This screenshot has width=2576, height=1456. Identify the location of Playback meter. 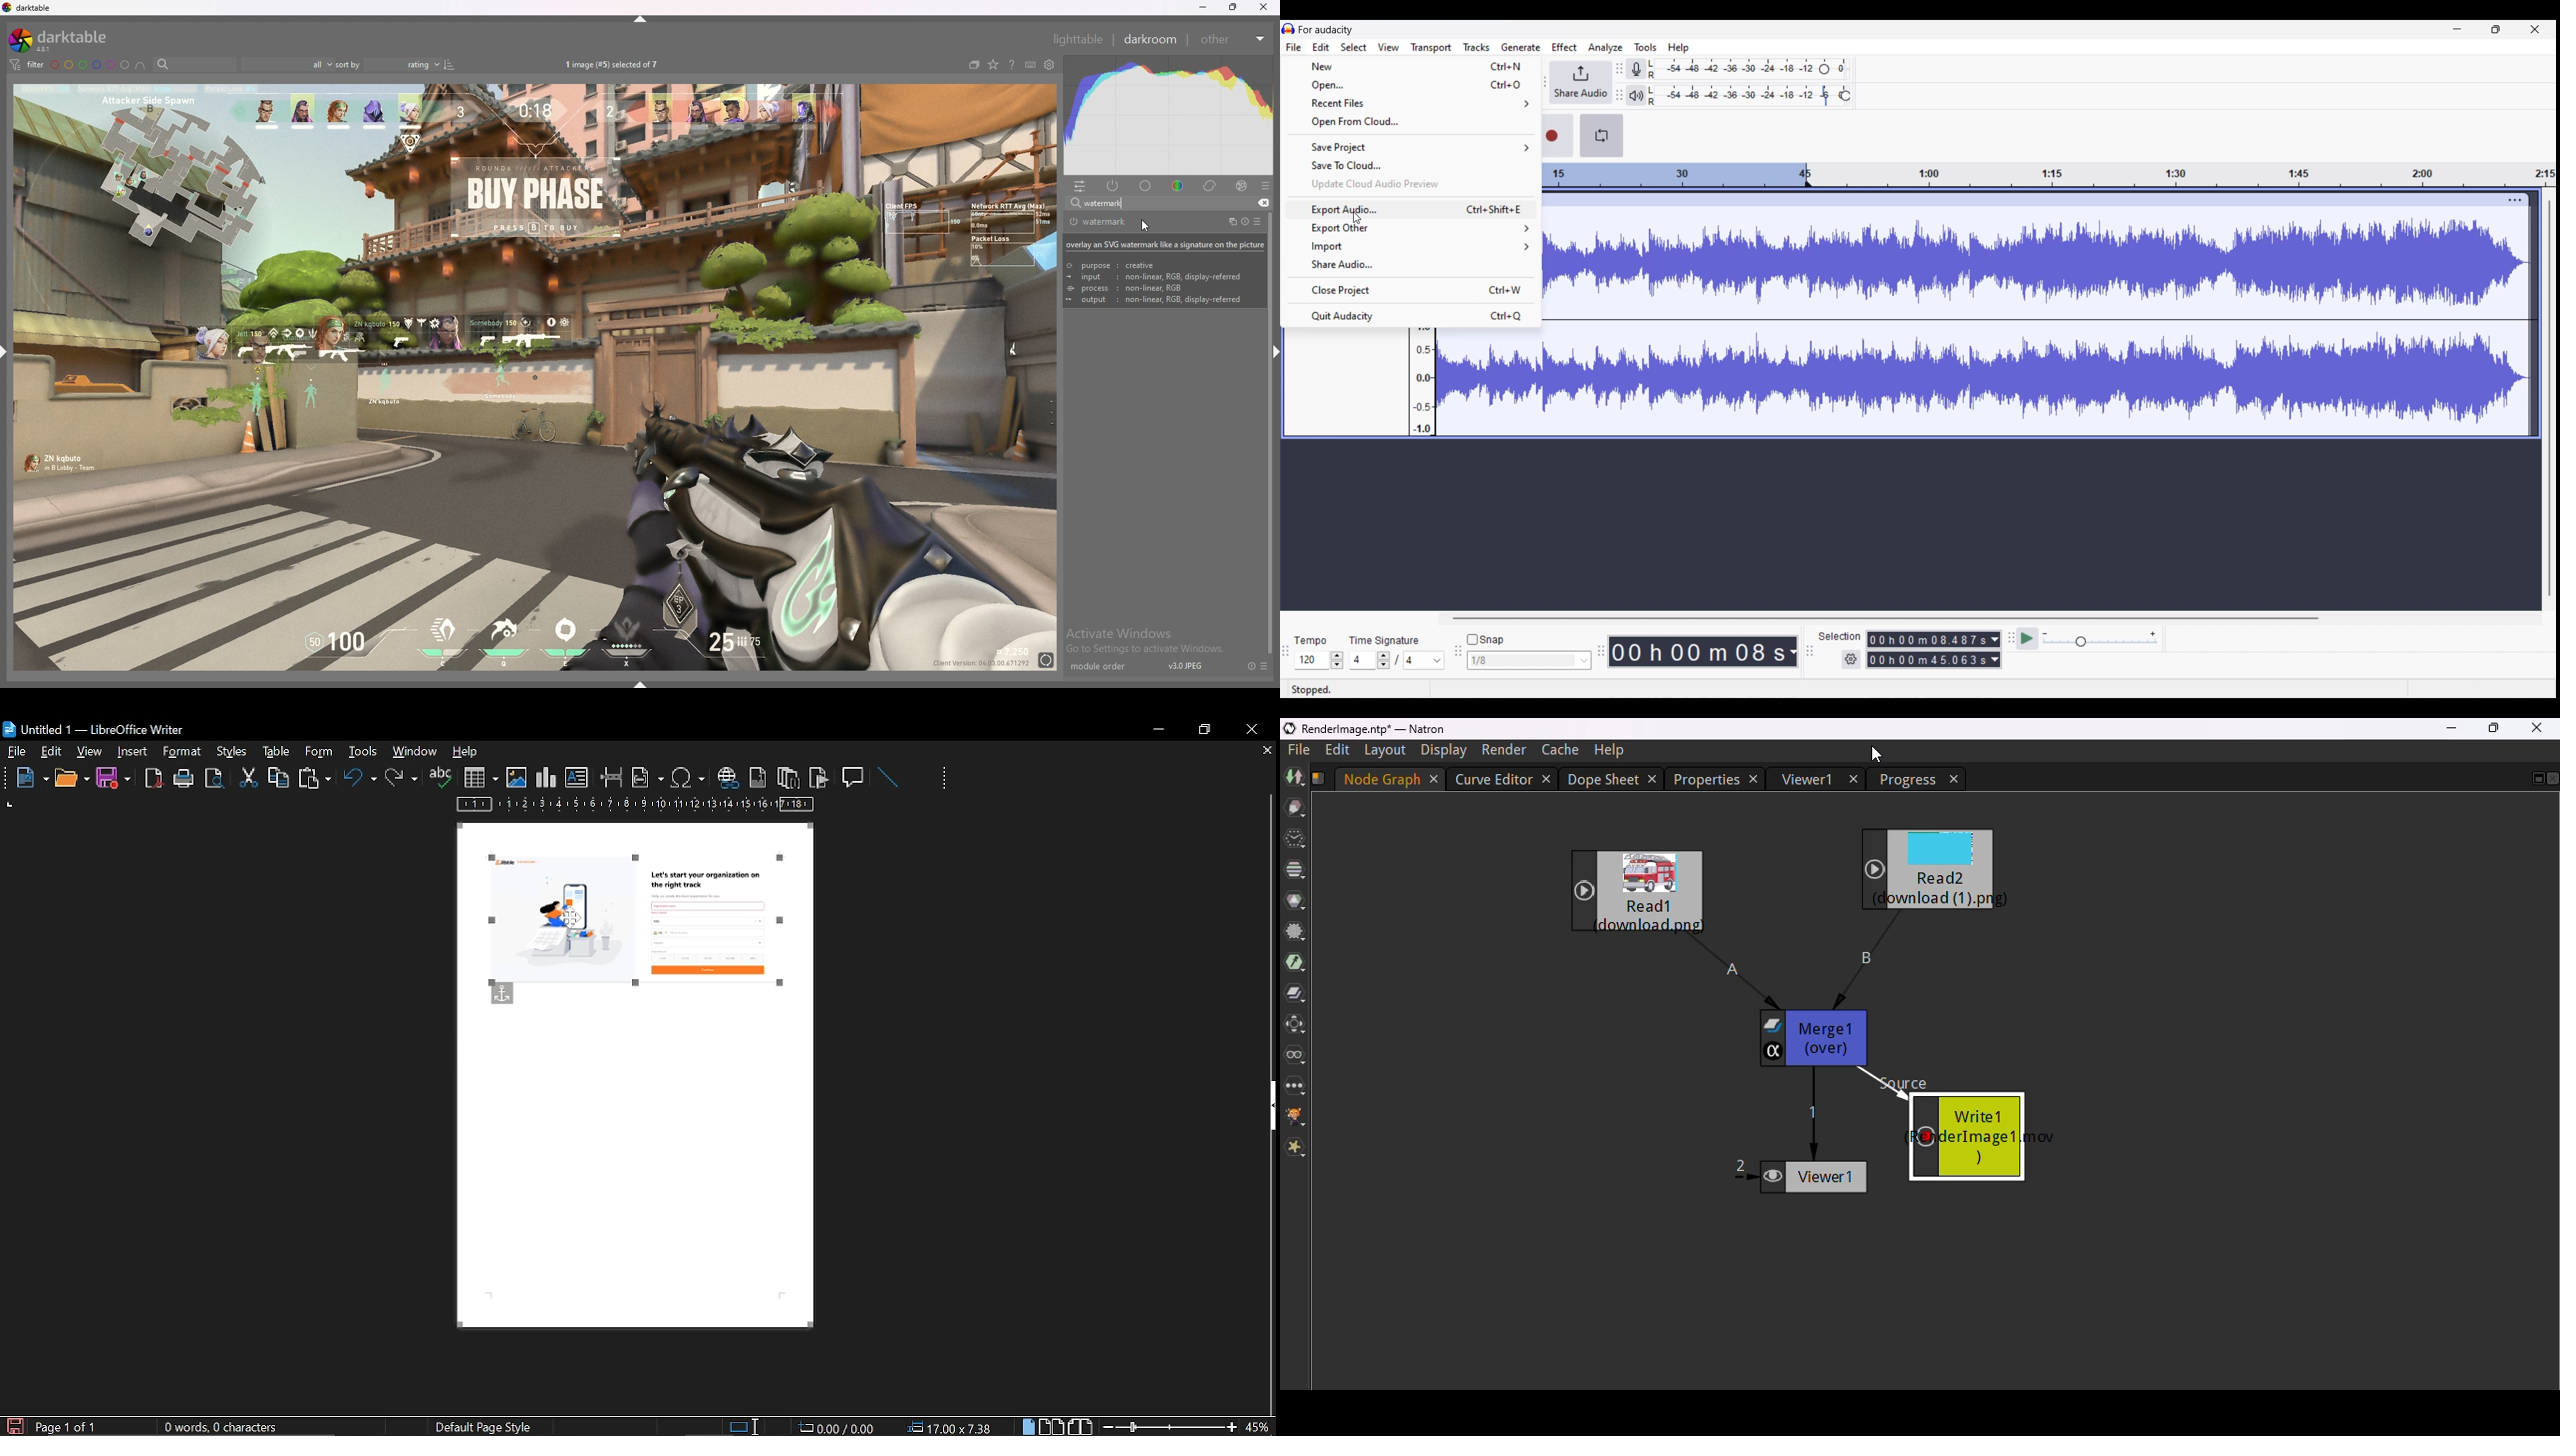
(1636, 96).